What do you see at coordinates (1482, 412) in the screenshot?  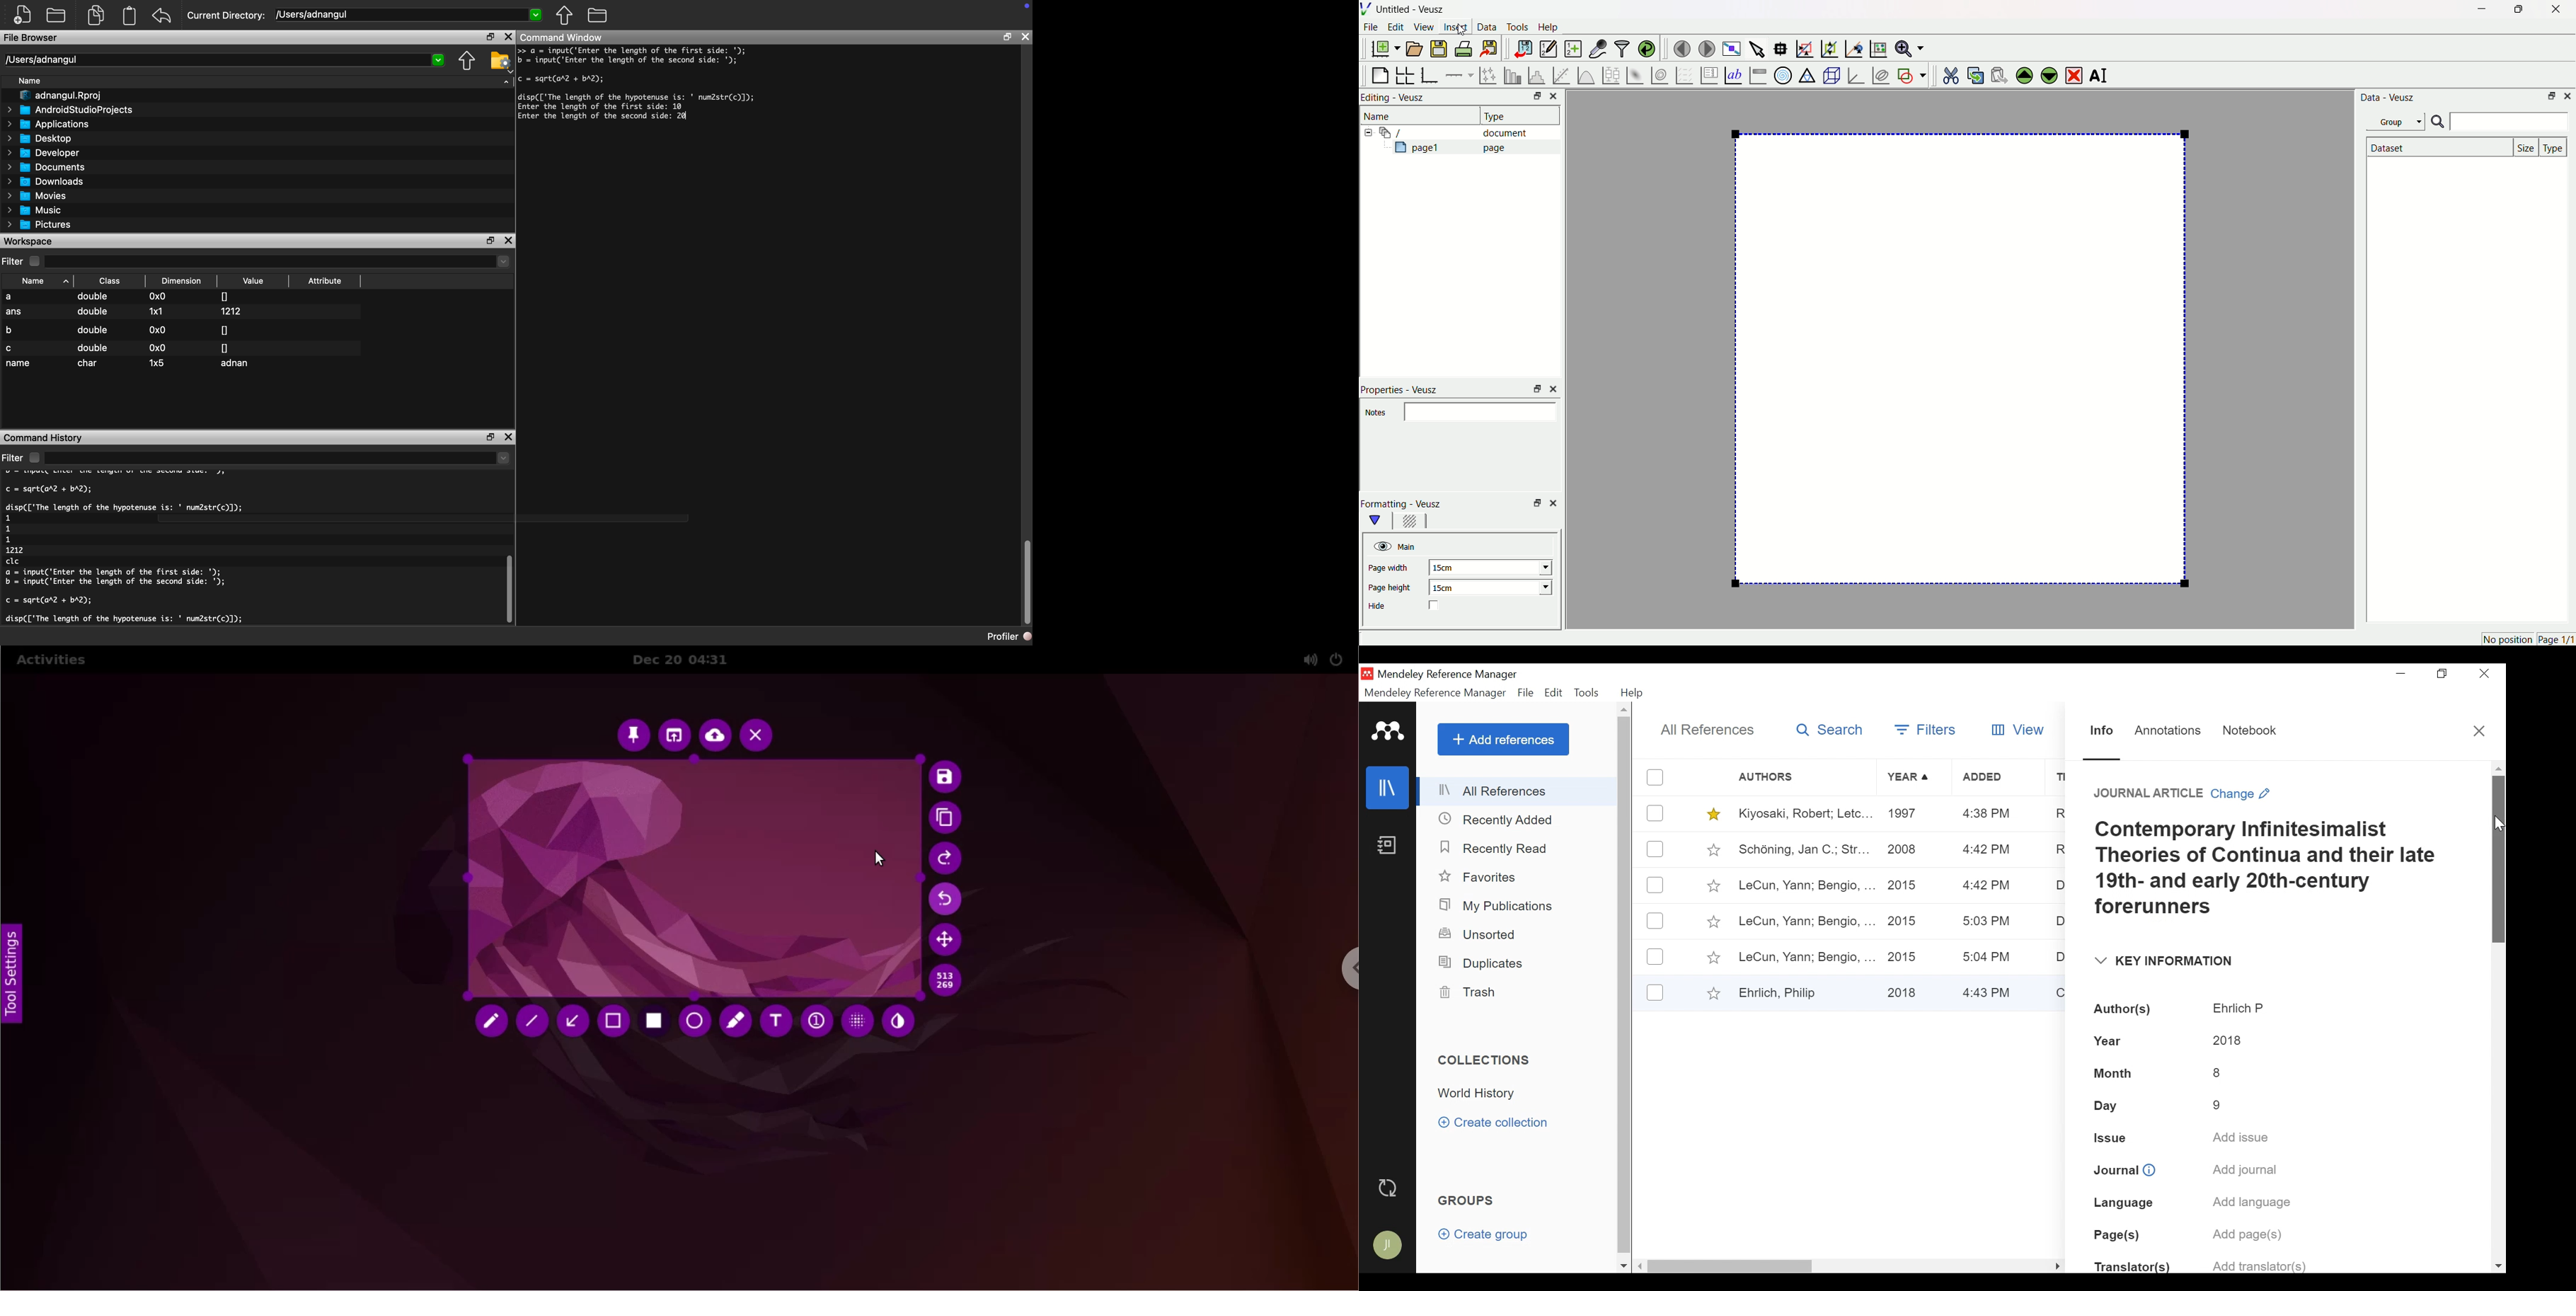 I see `enter notes field` at bounding box center [1482, 412].